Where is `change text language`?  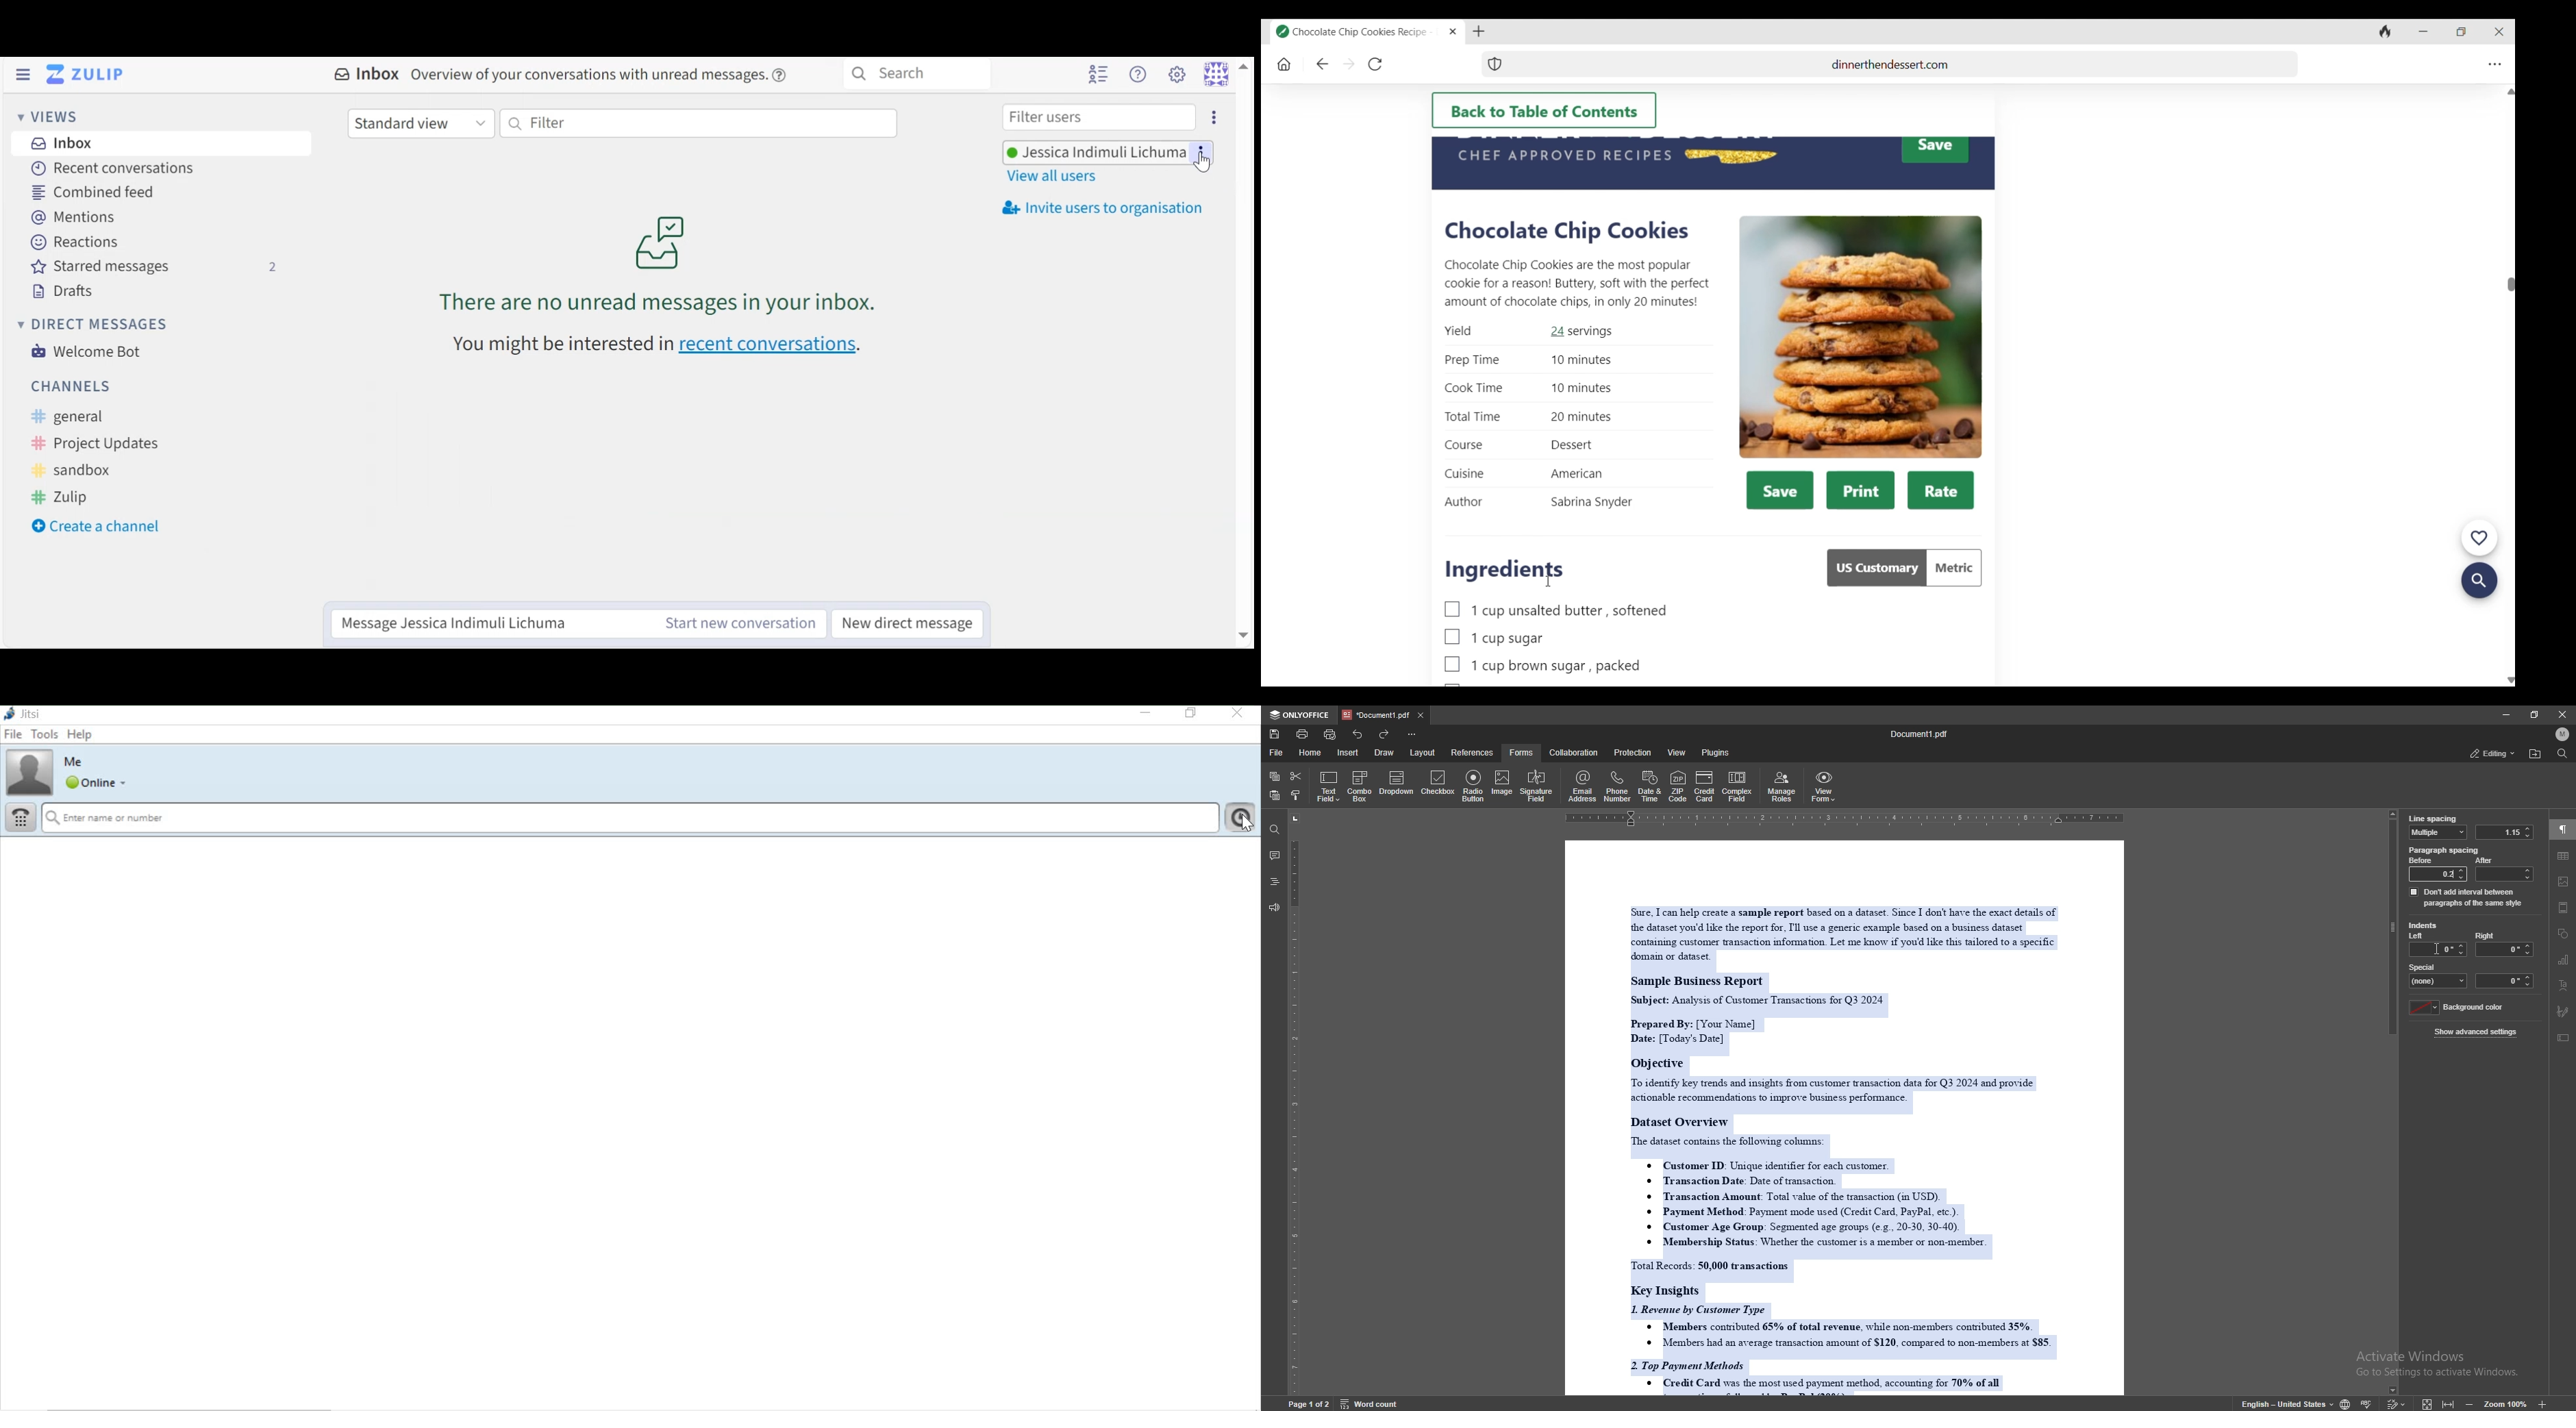
change text language is located at coordinates (2288, 1403).